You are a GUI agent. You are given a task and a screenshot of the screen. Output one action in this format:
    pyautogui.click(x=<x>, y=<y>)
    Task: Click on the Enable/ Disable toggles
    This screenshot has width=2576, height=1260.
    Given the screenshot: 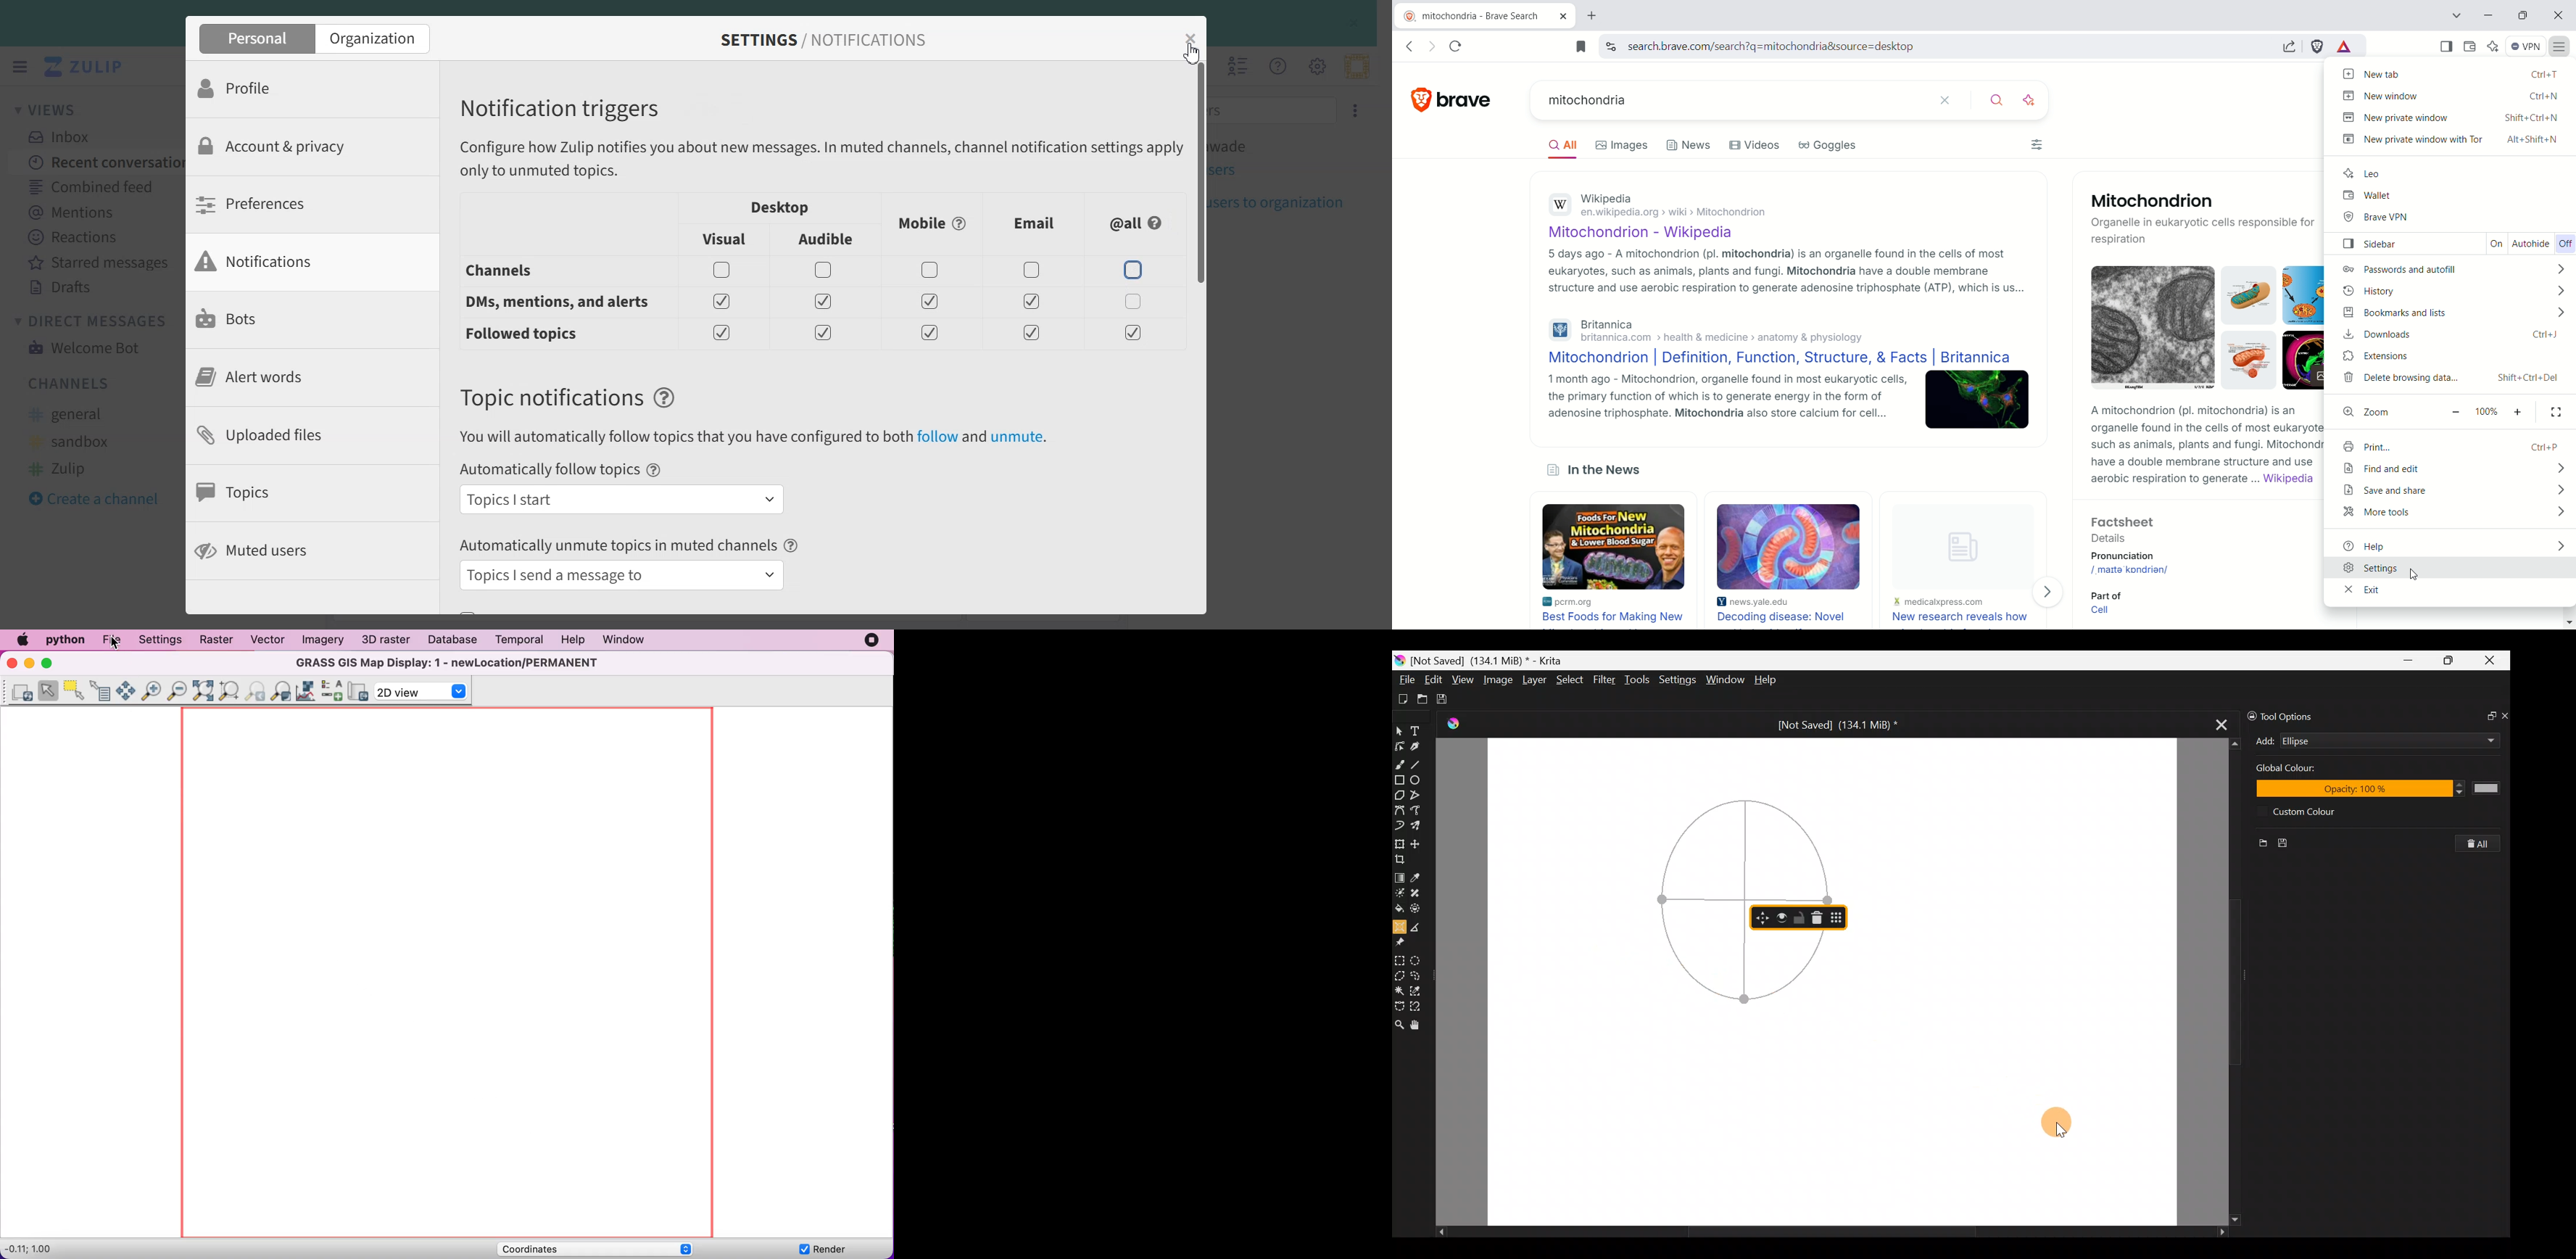 What is the action you would take?
    pyautogui.click(x=926, y=301)
    